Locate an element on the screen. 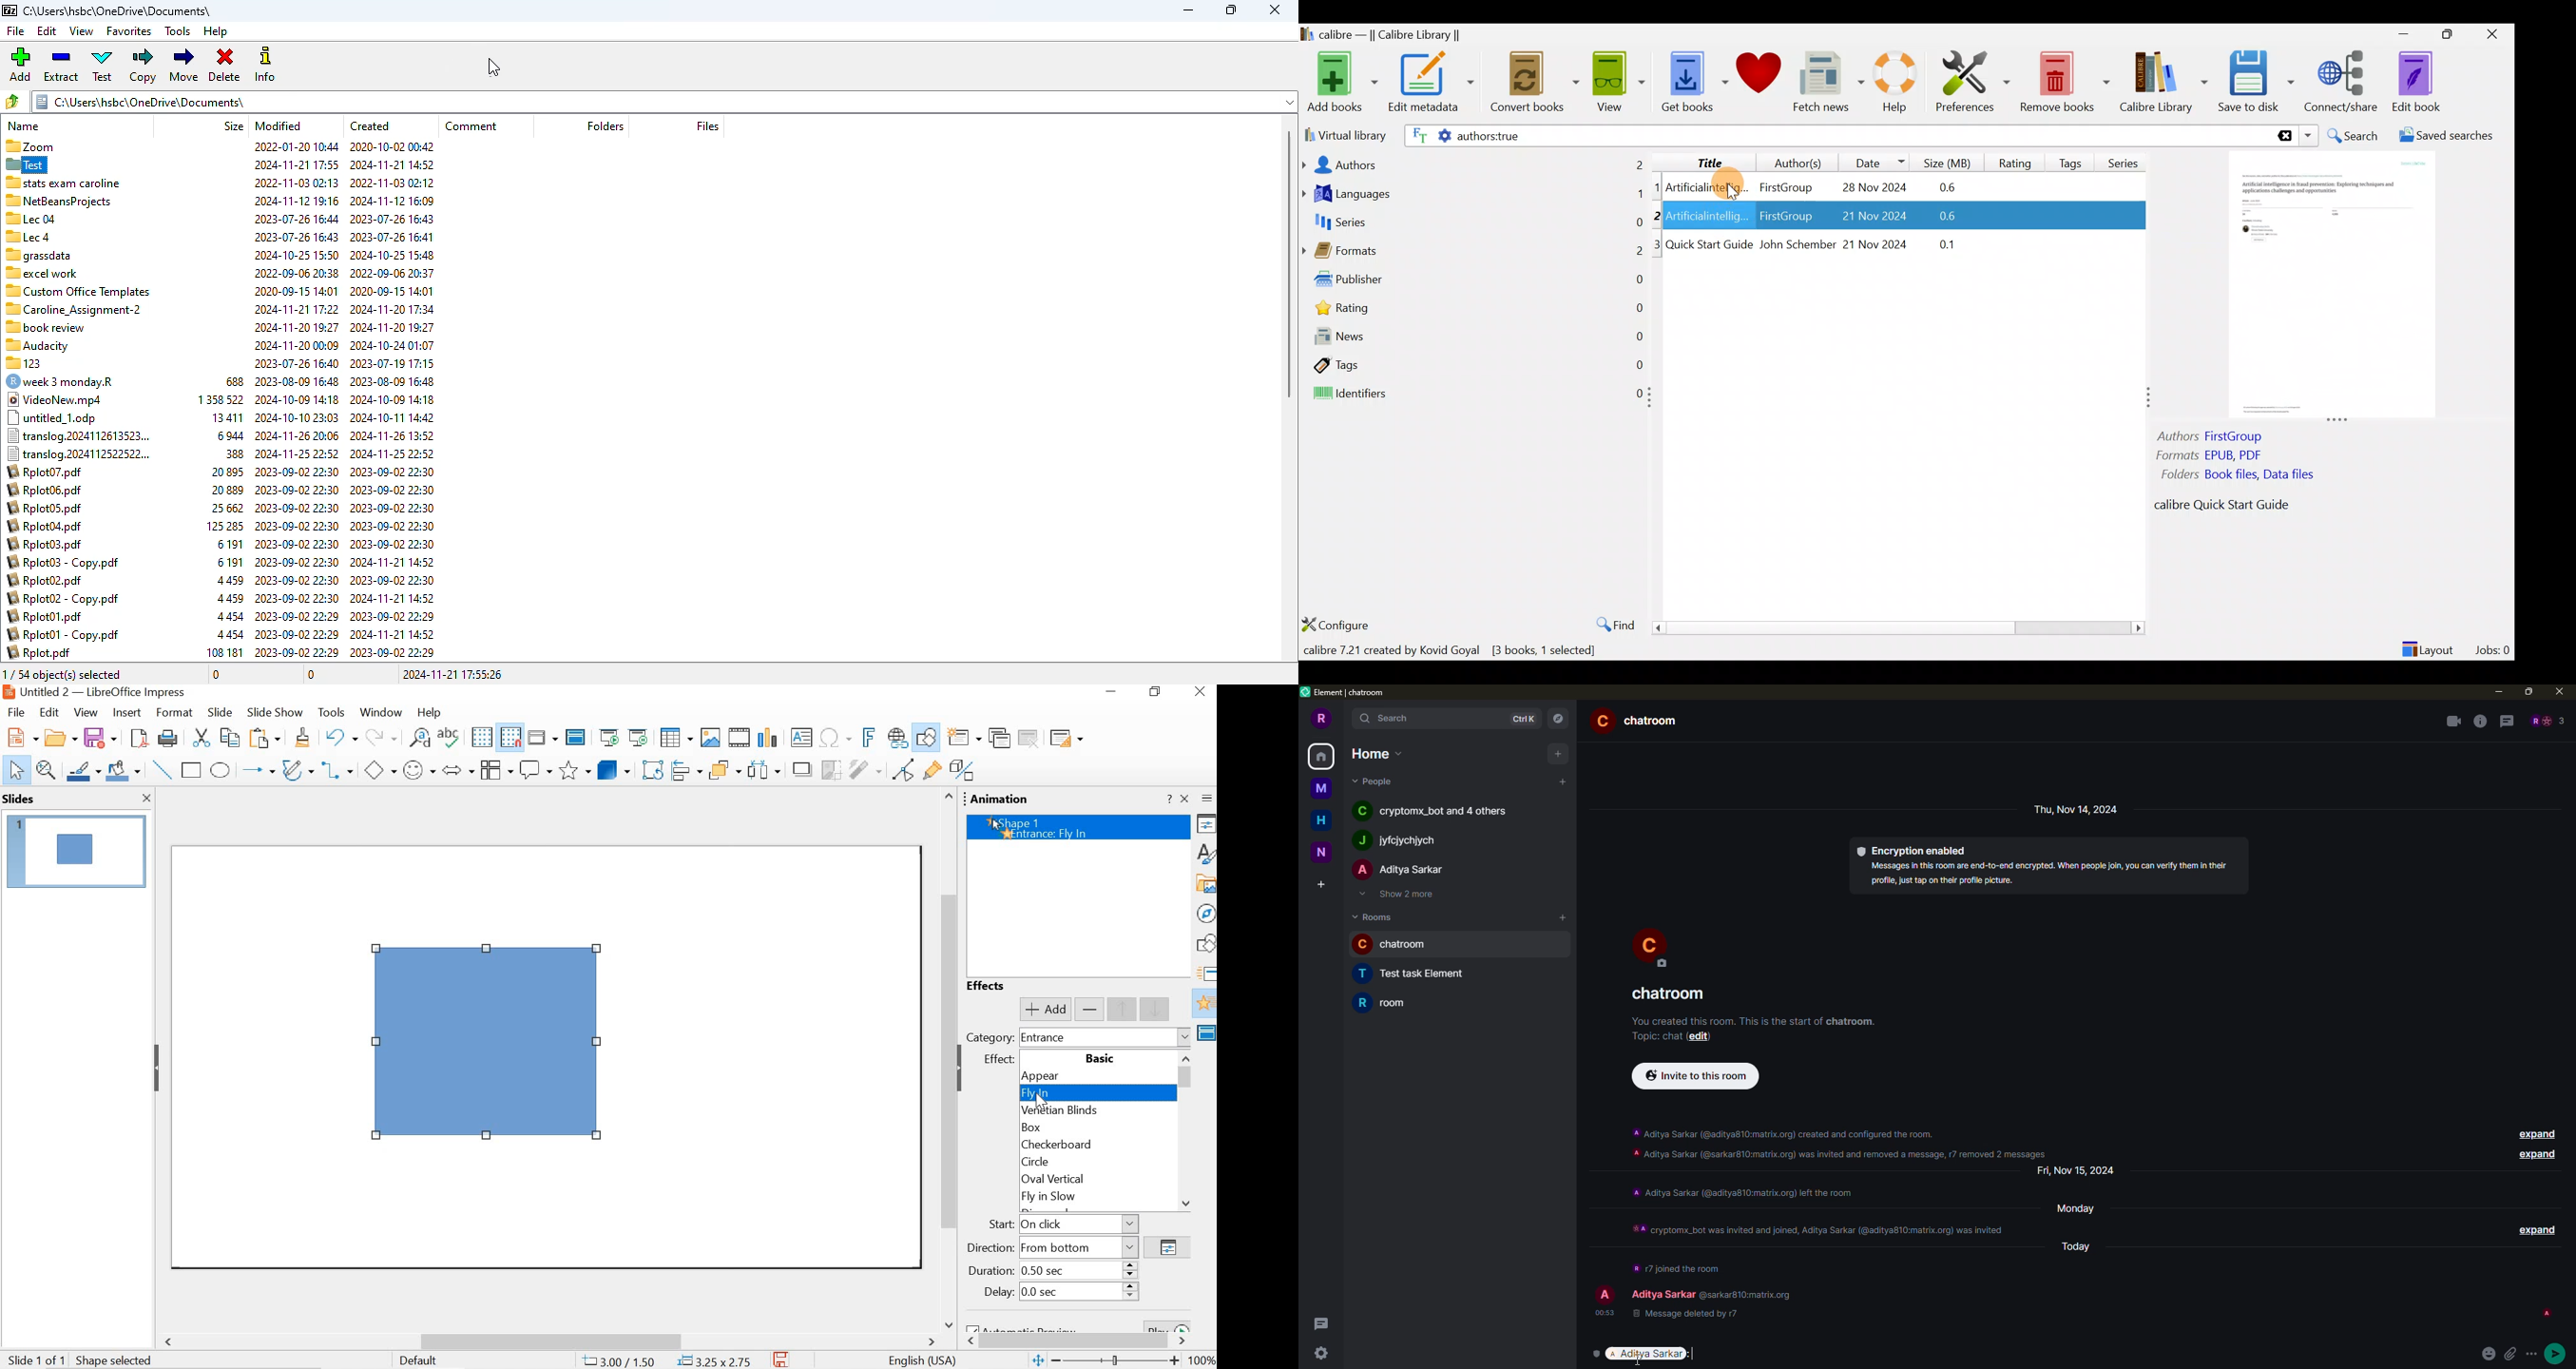 This screenshot has height=1372, width=2576. save is located at coordinates (99, 737).